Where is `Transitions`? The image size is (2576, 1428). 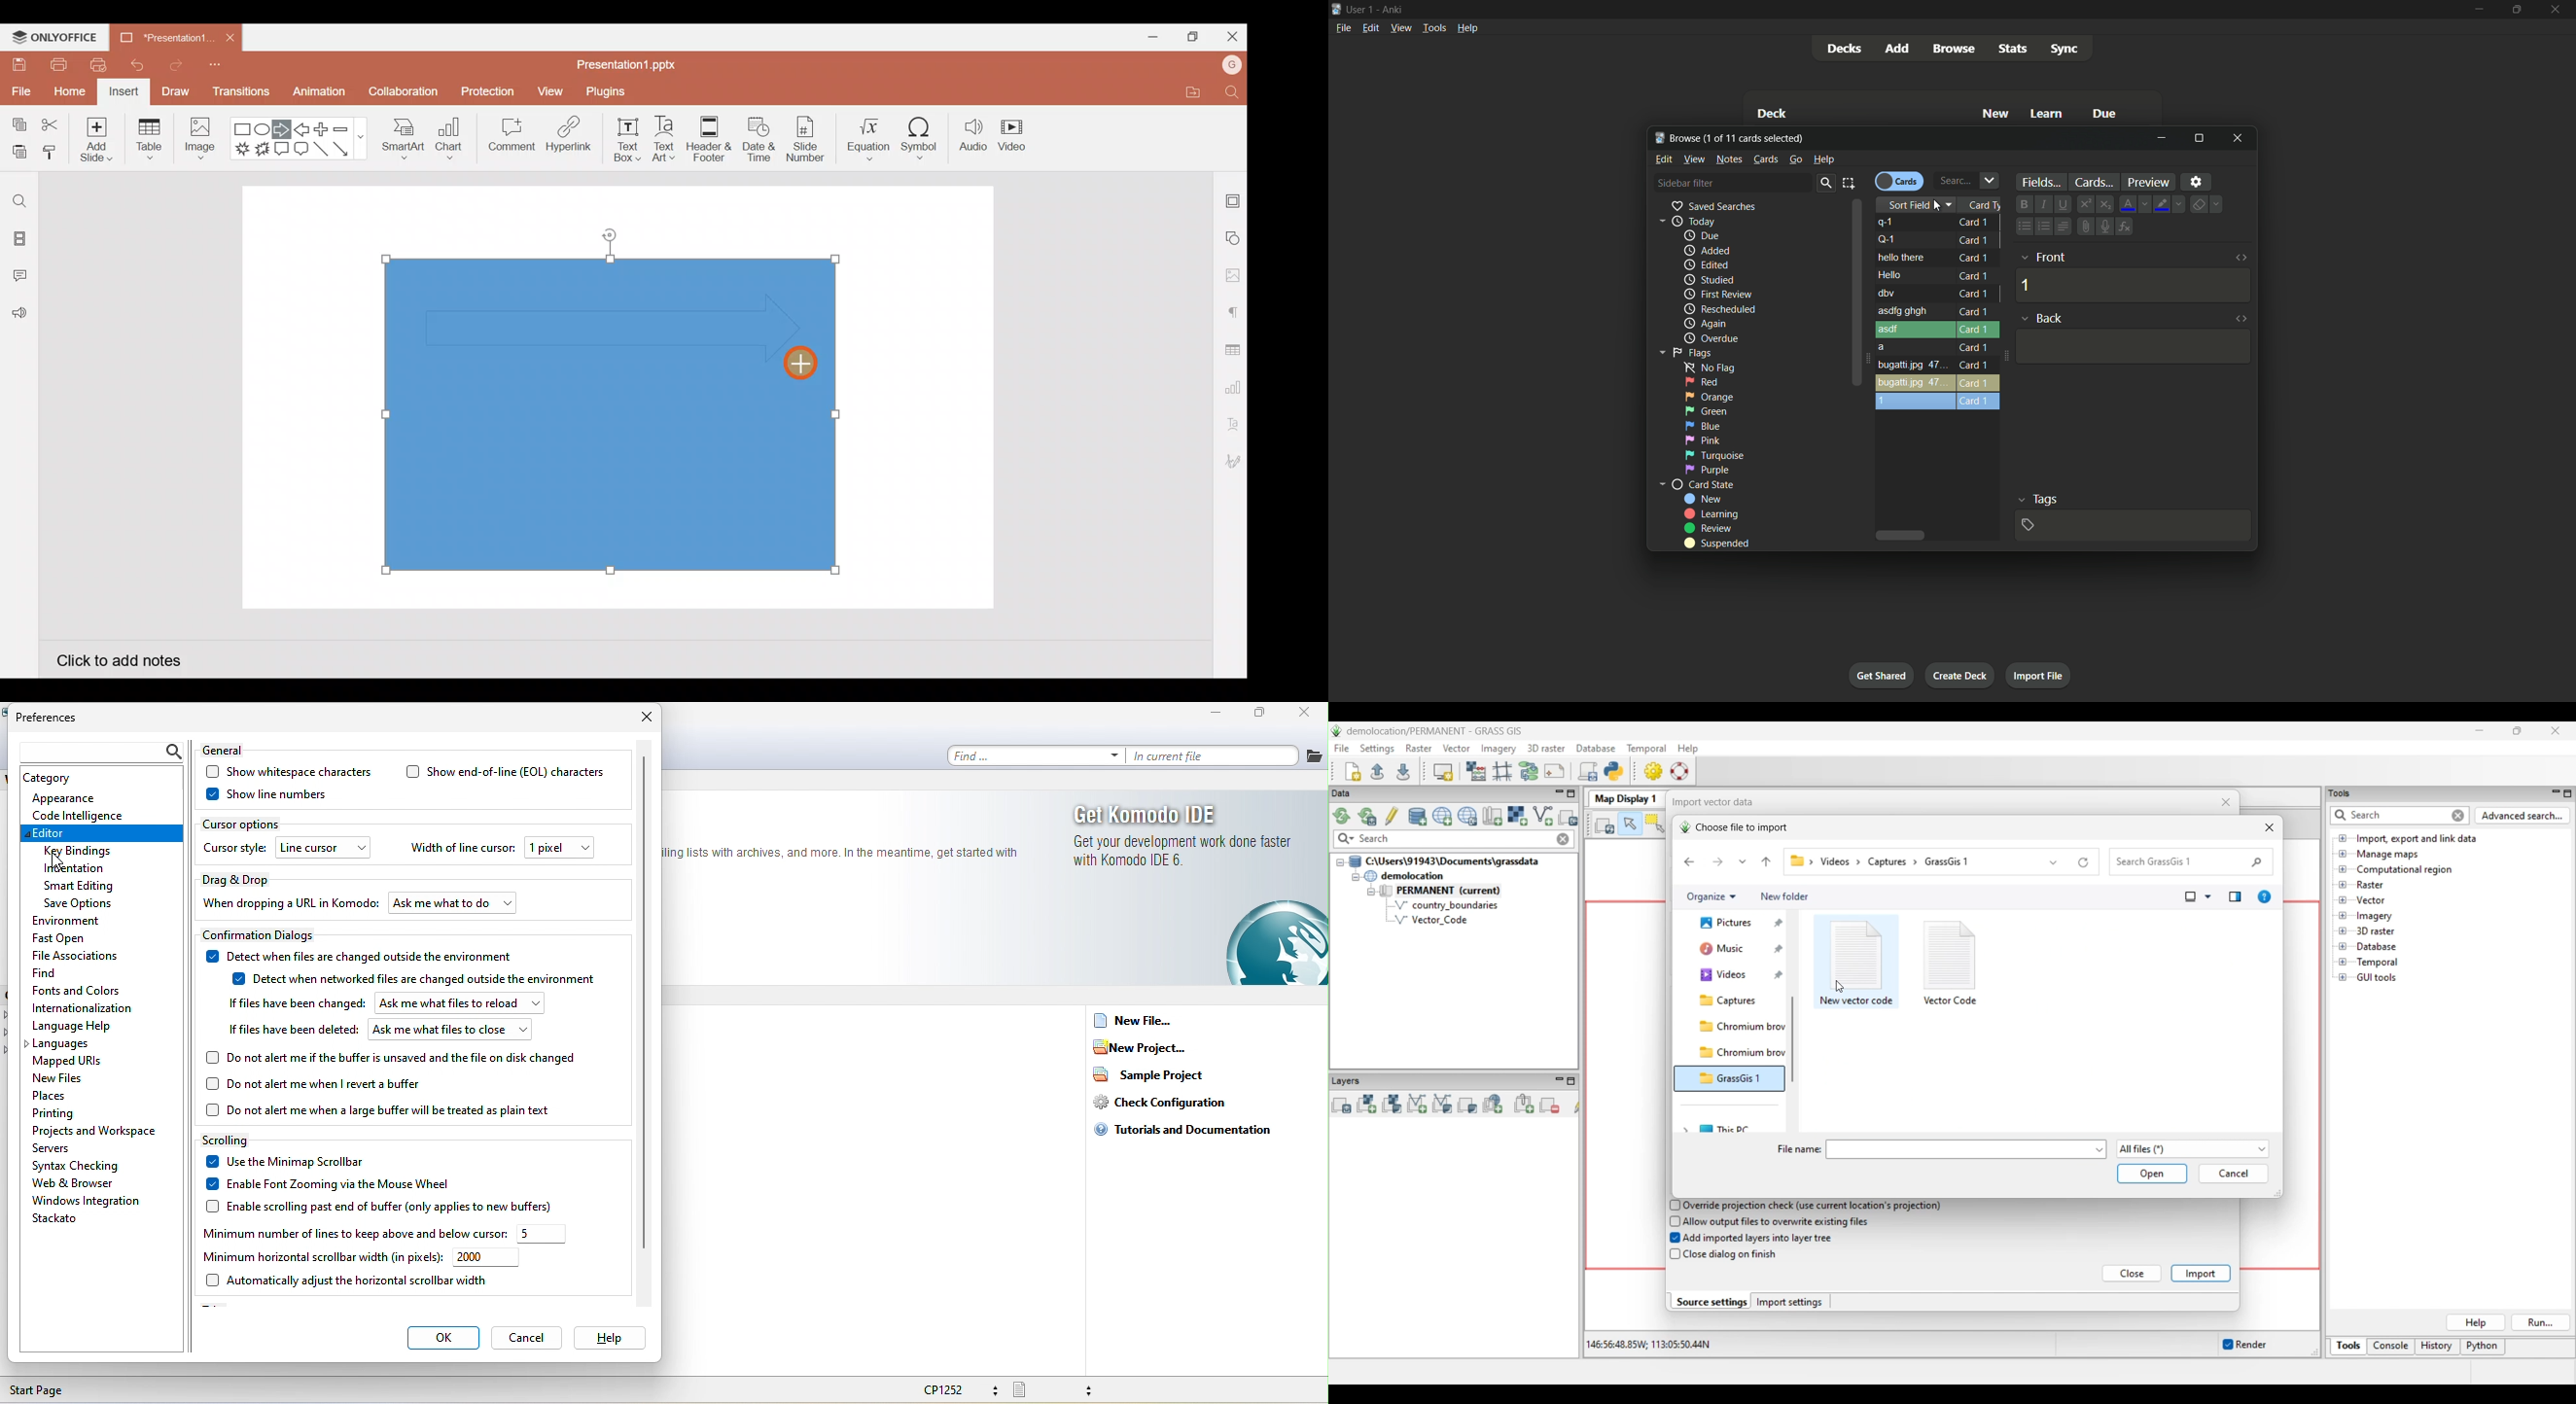
Transitions is located at coordinates (242, 95).